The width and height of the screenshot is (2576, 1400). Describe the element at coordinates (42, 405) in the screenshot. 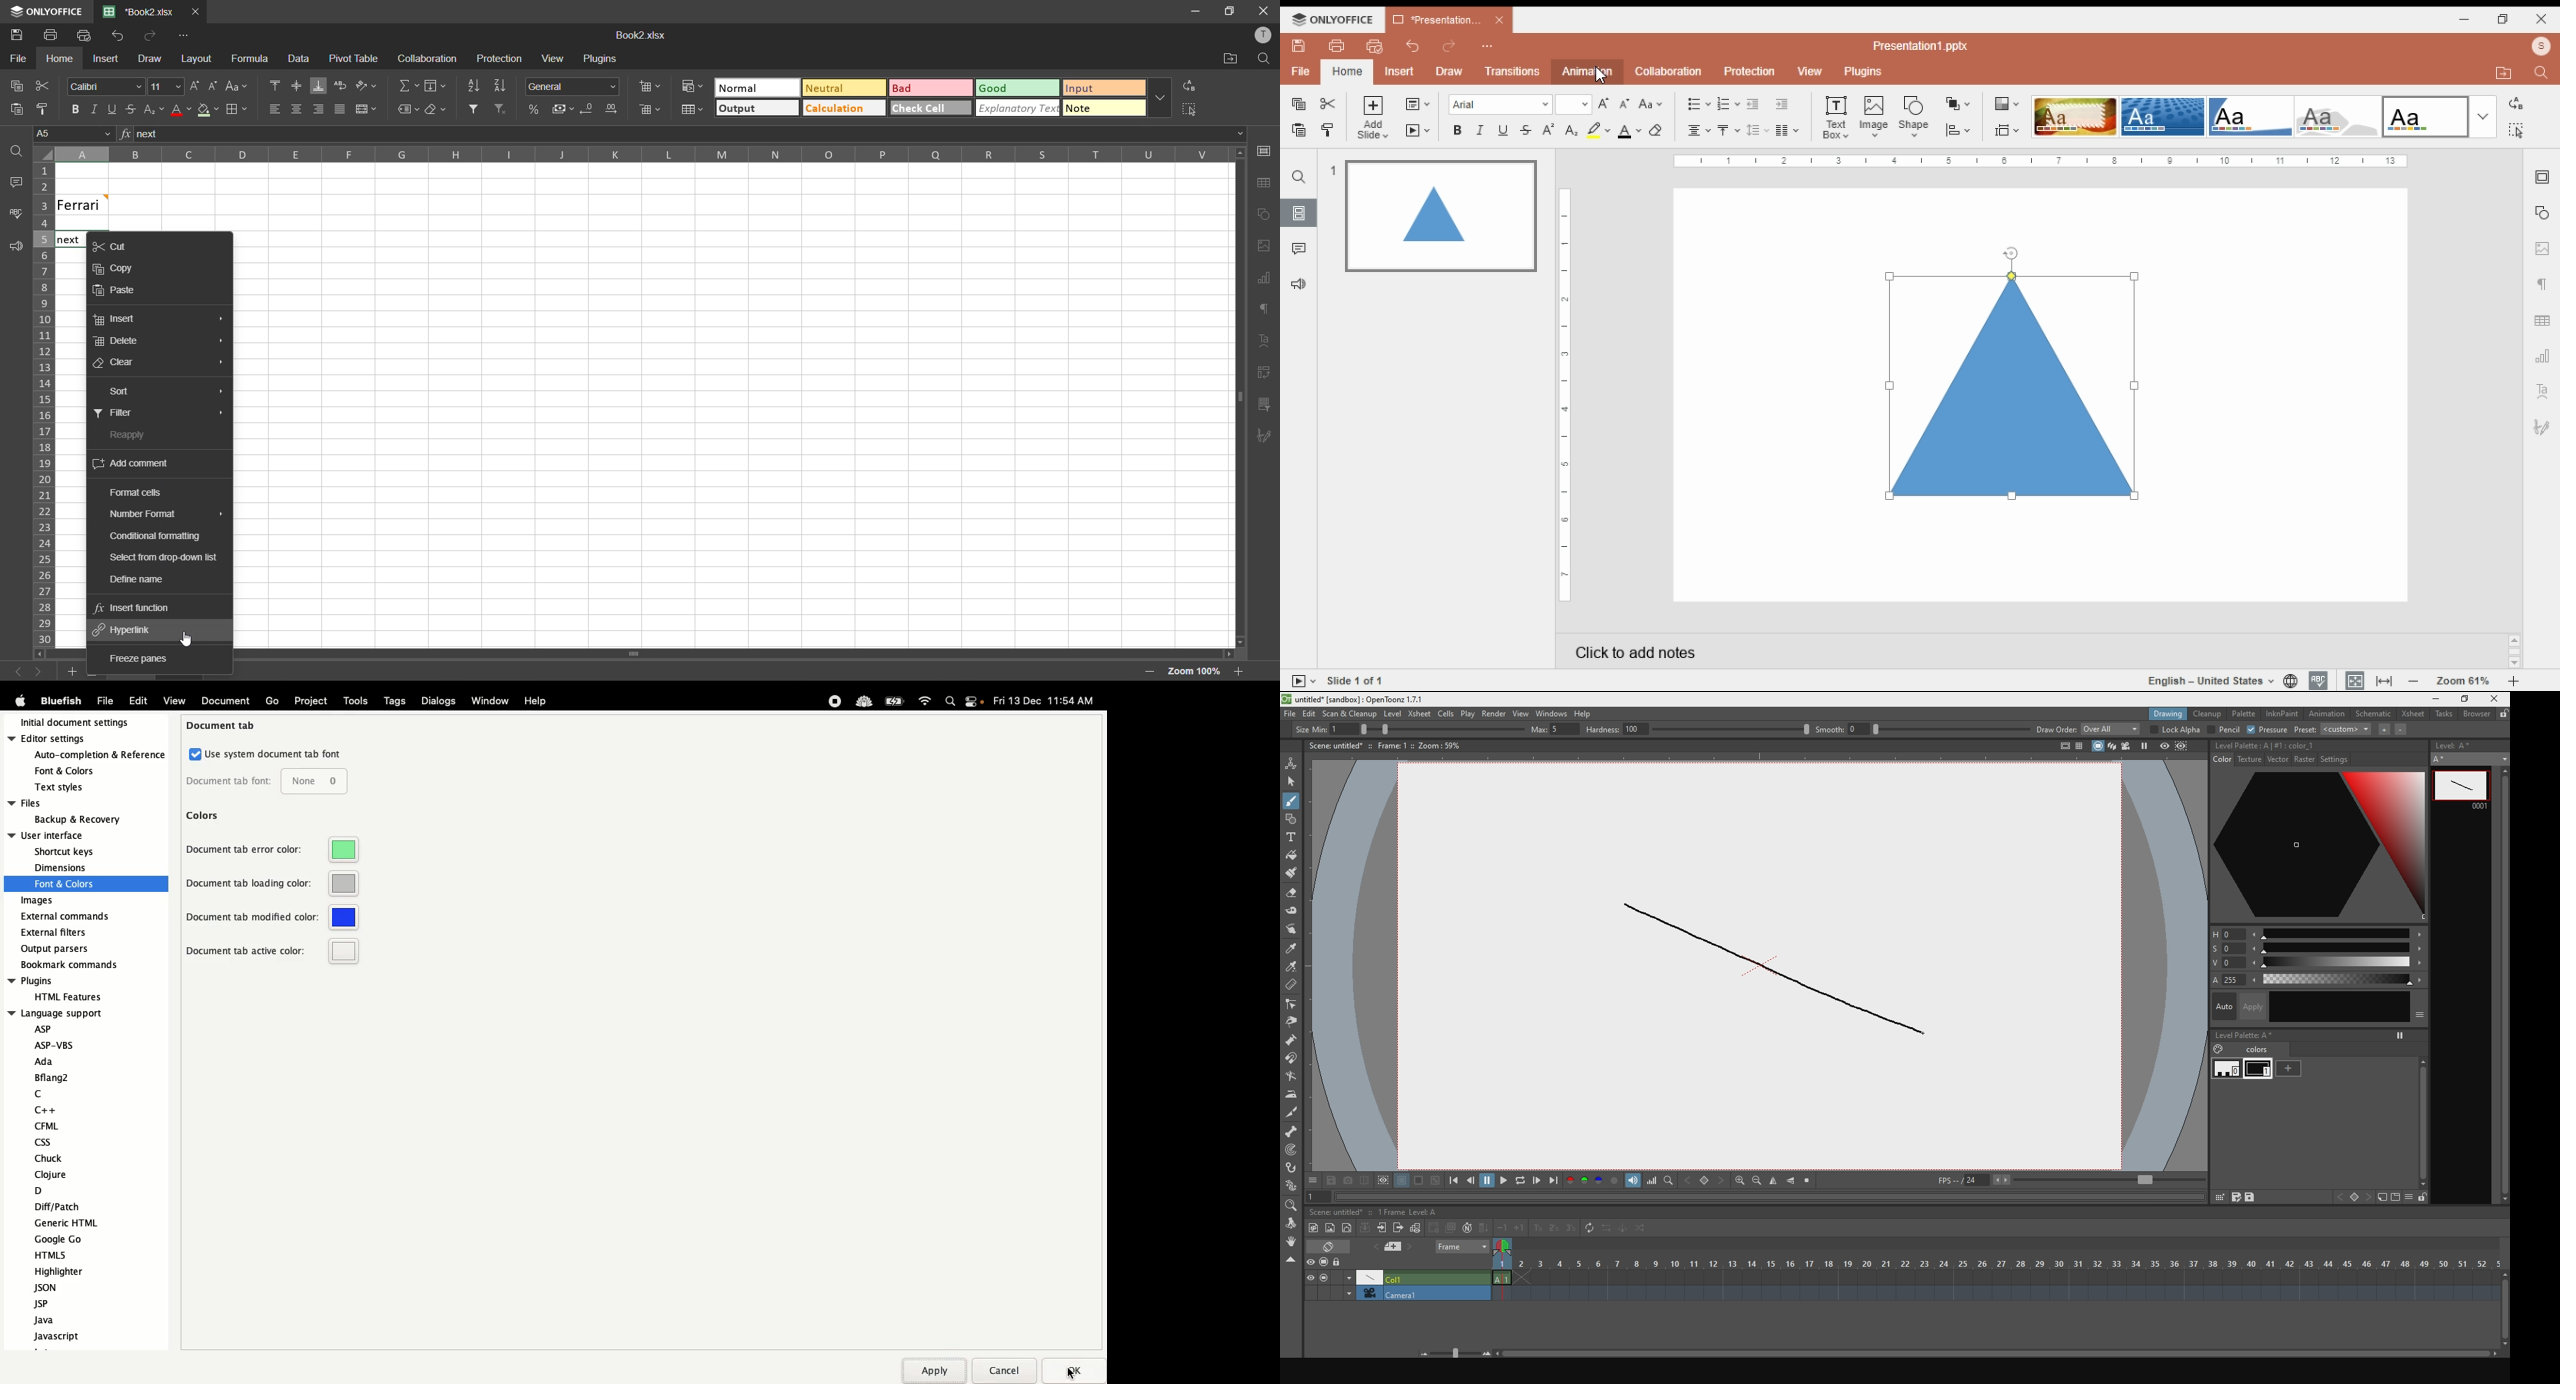

I see `row numbers` at that location.